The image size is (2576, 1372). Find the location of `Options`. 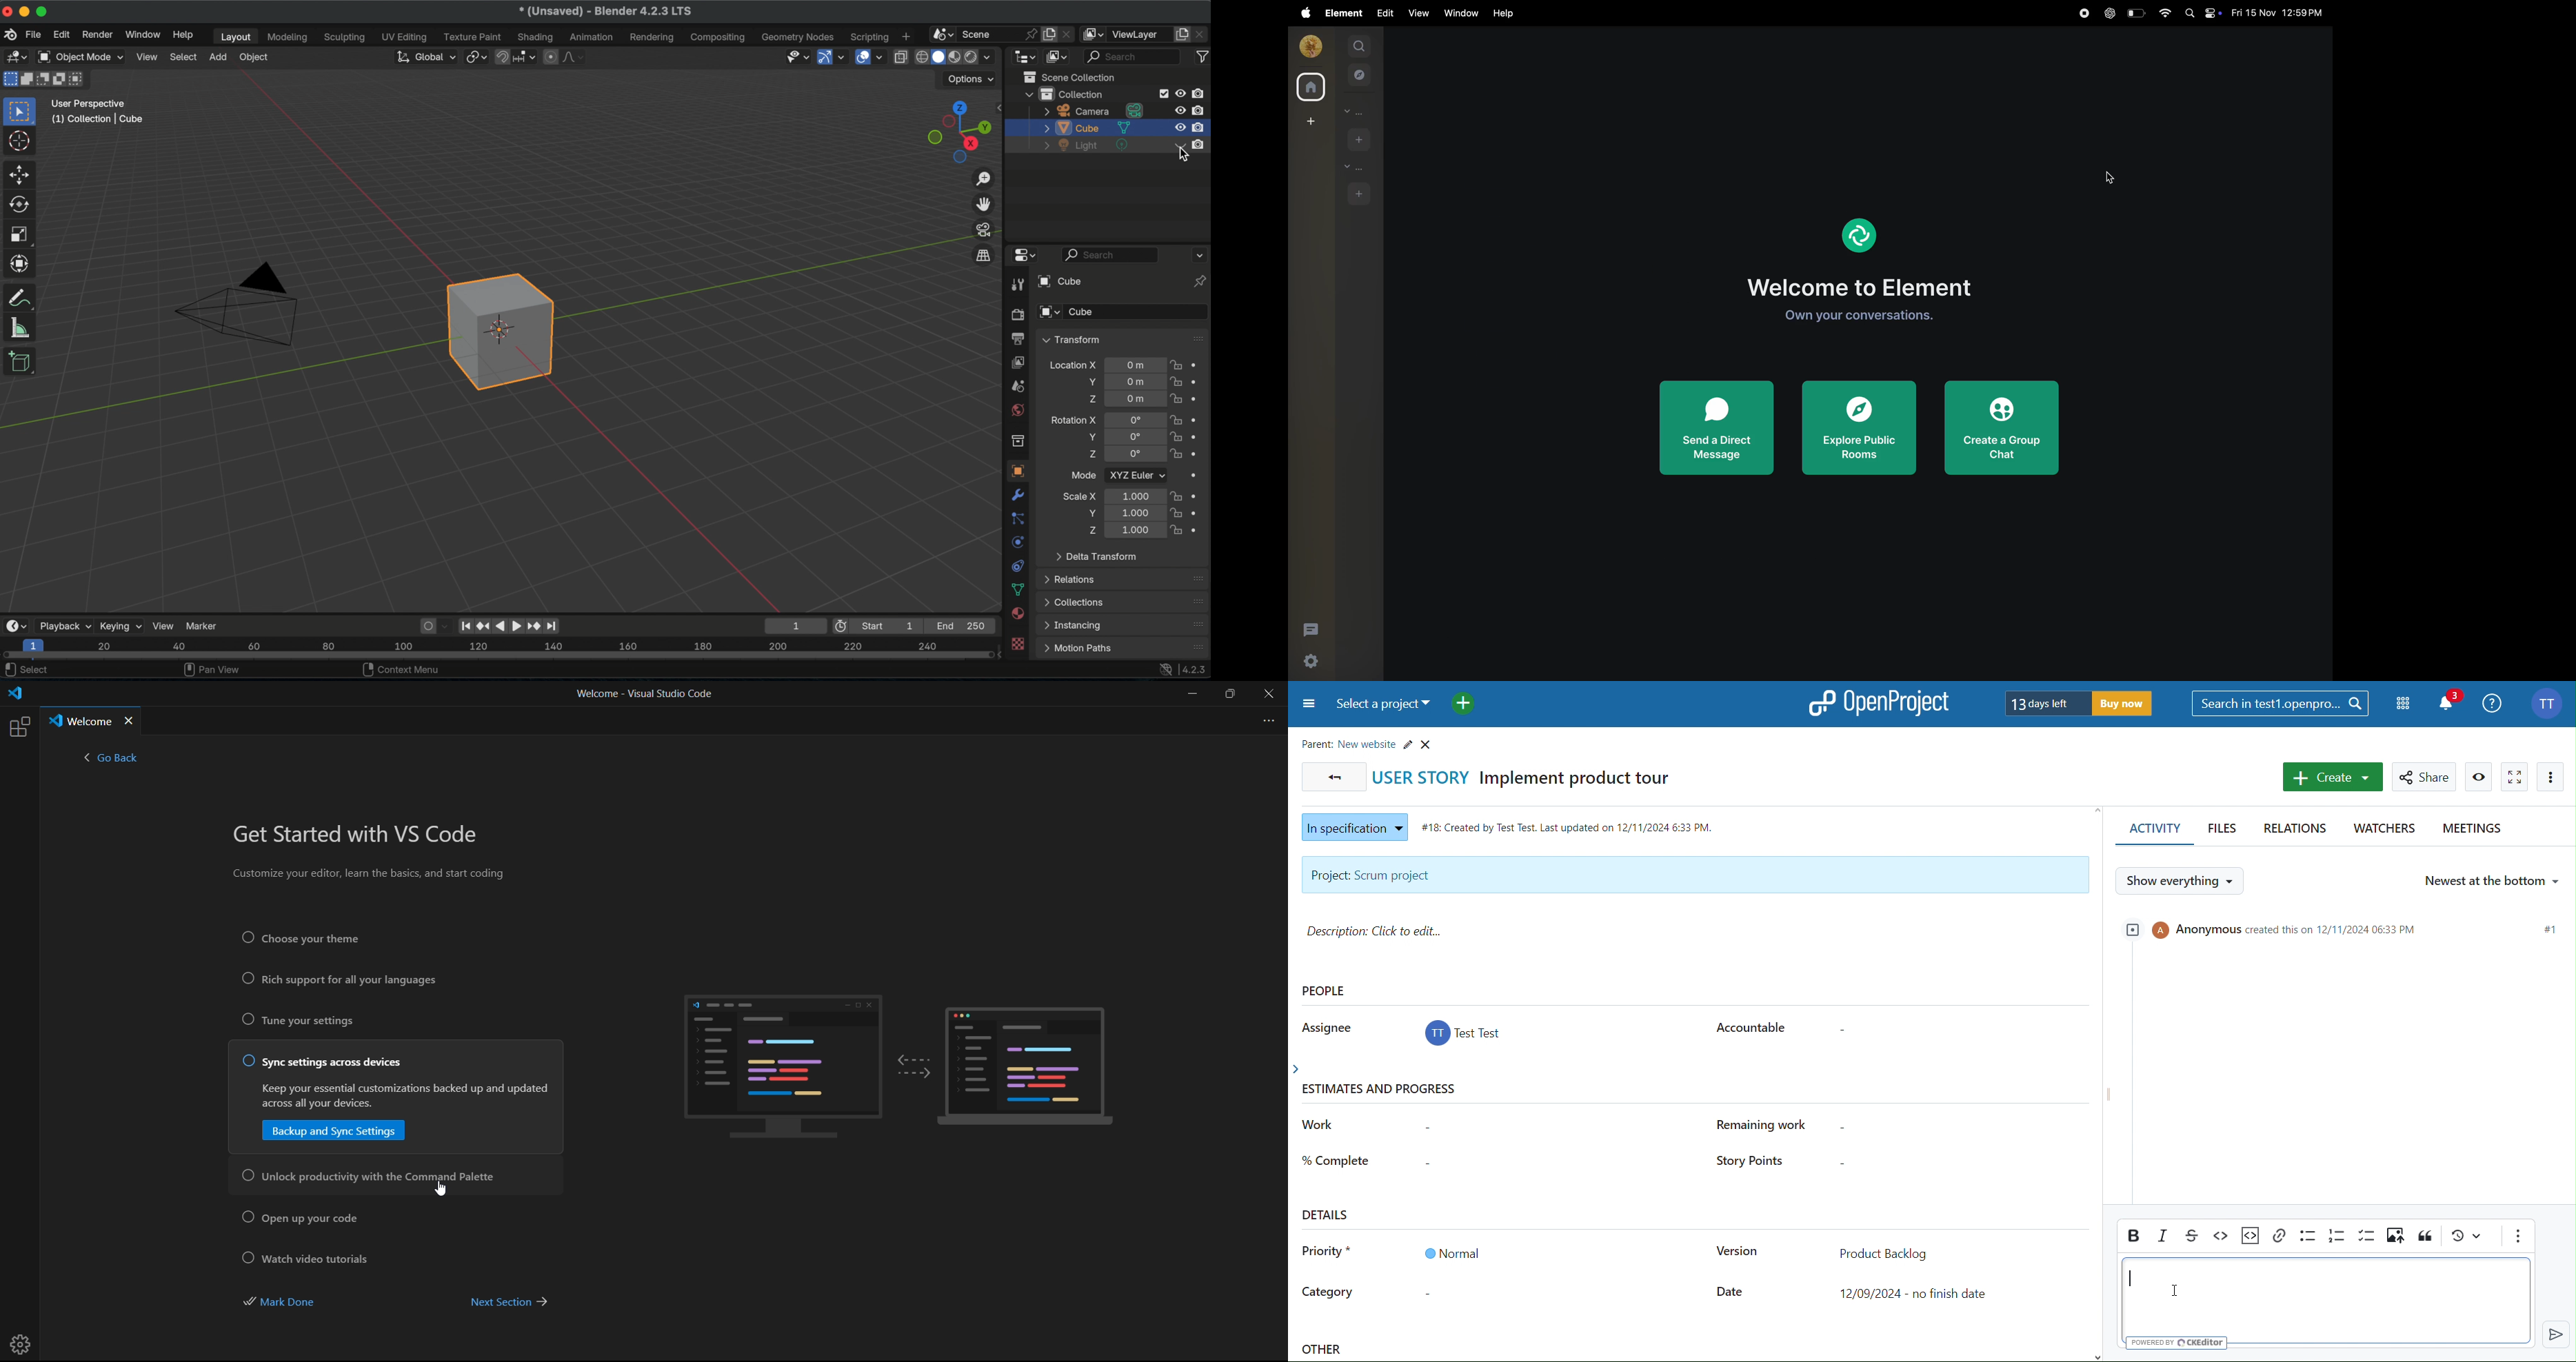

Options is located at coordinates (2517, 1237).